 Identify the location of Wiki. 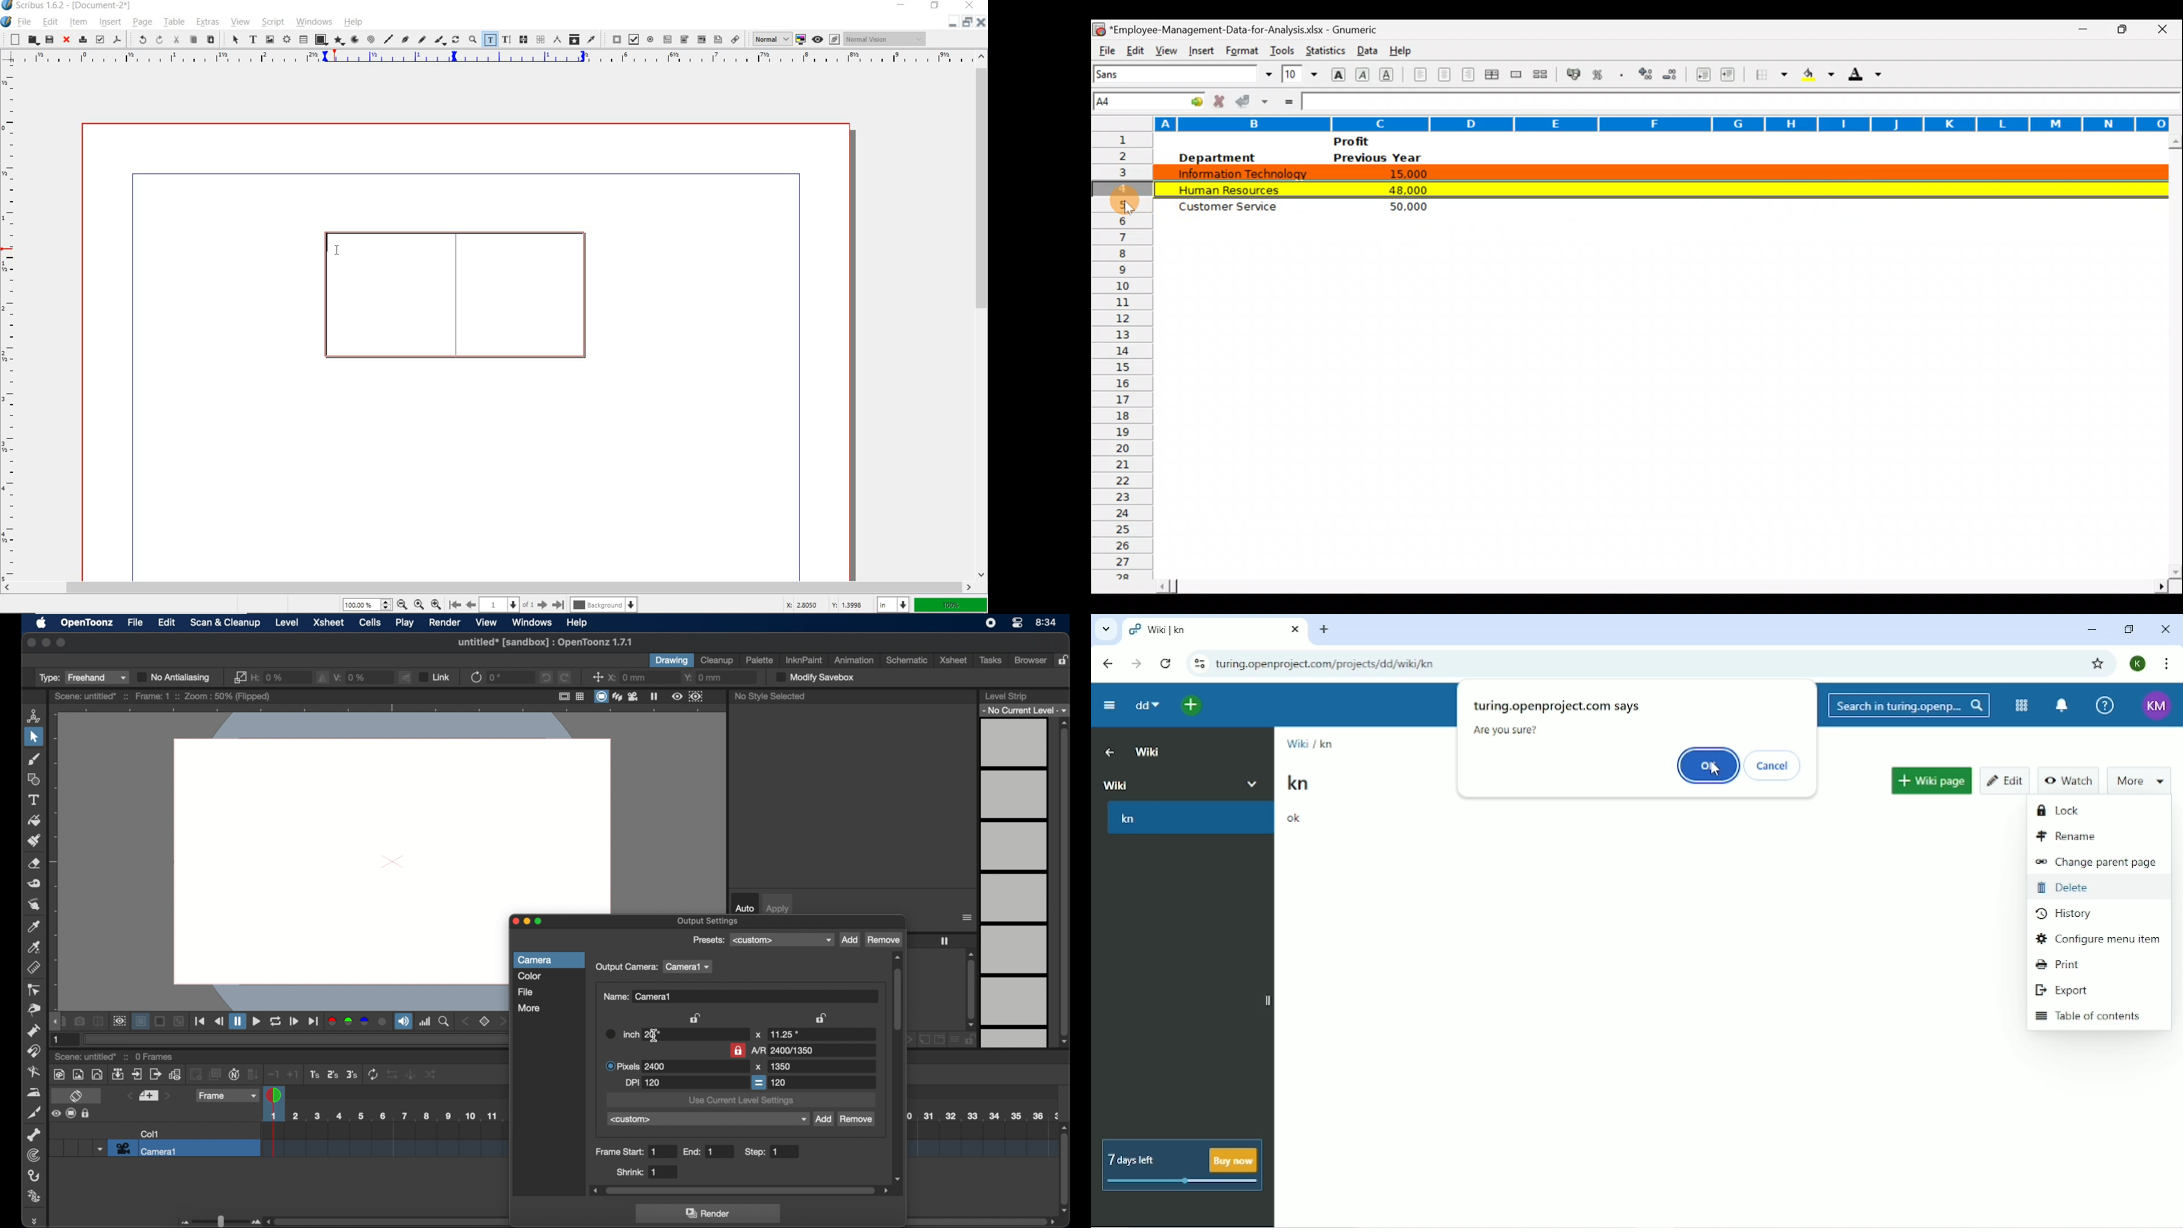
(1183, 783).